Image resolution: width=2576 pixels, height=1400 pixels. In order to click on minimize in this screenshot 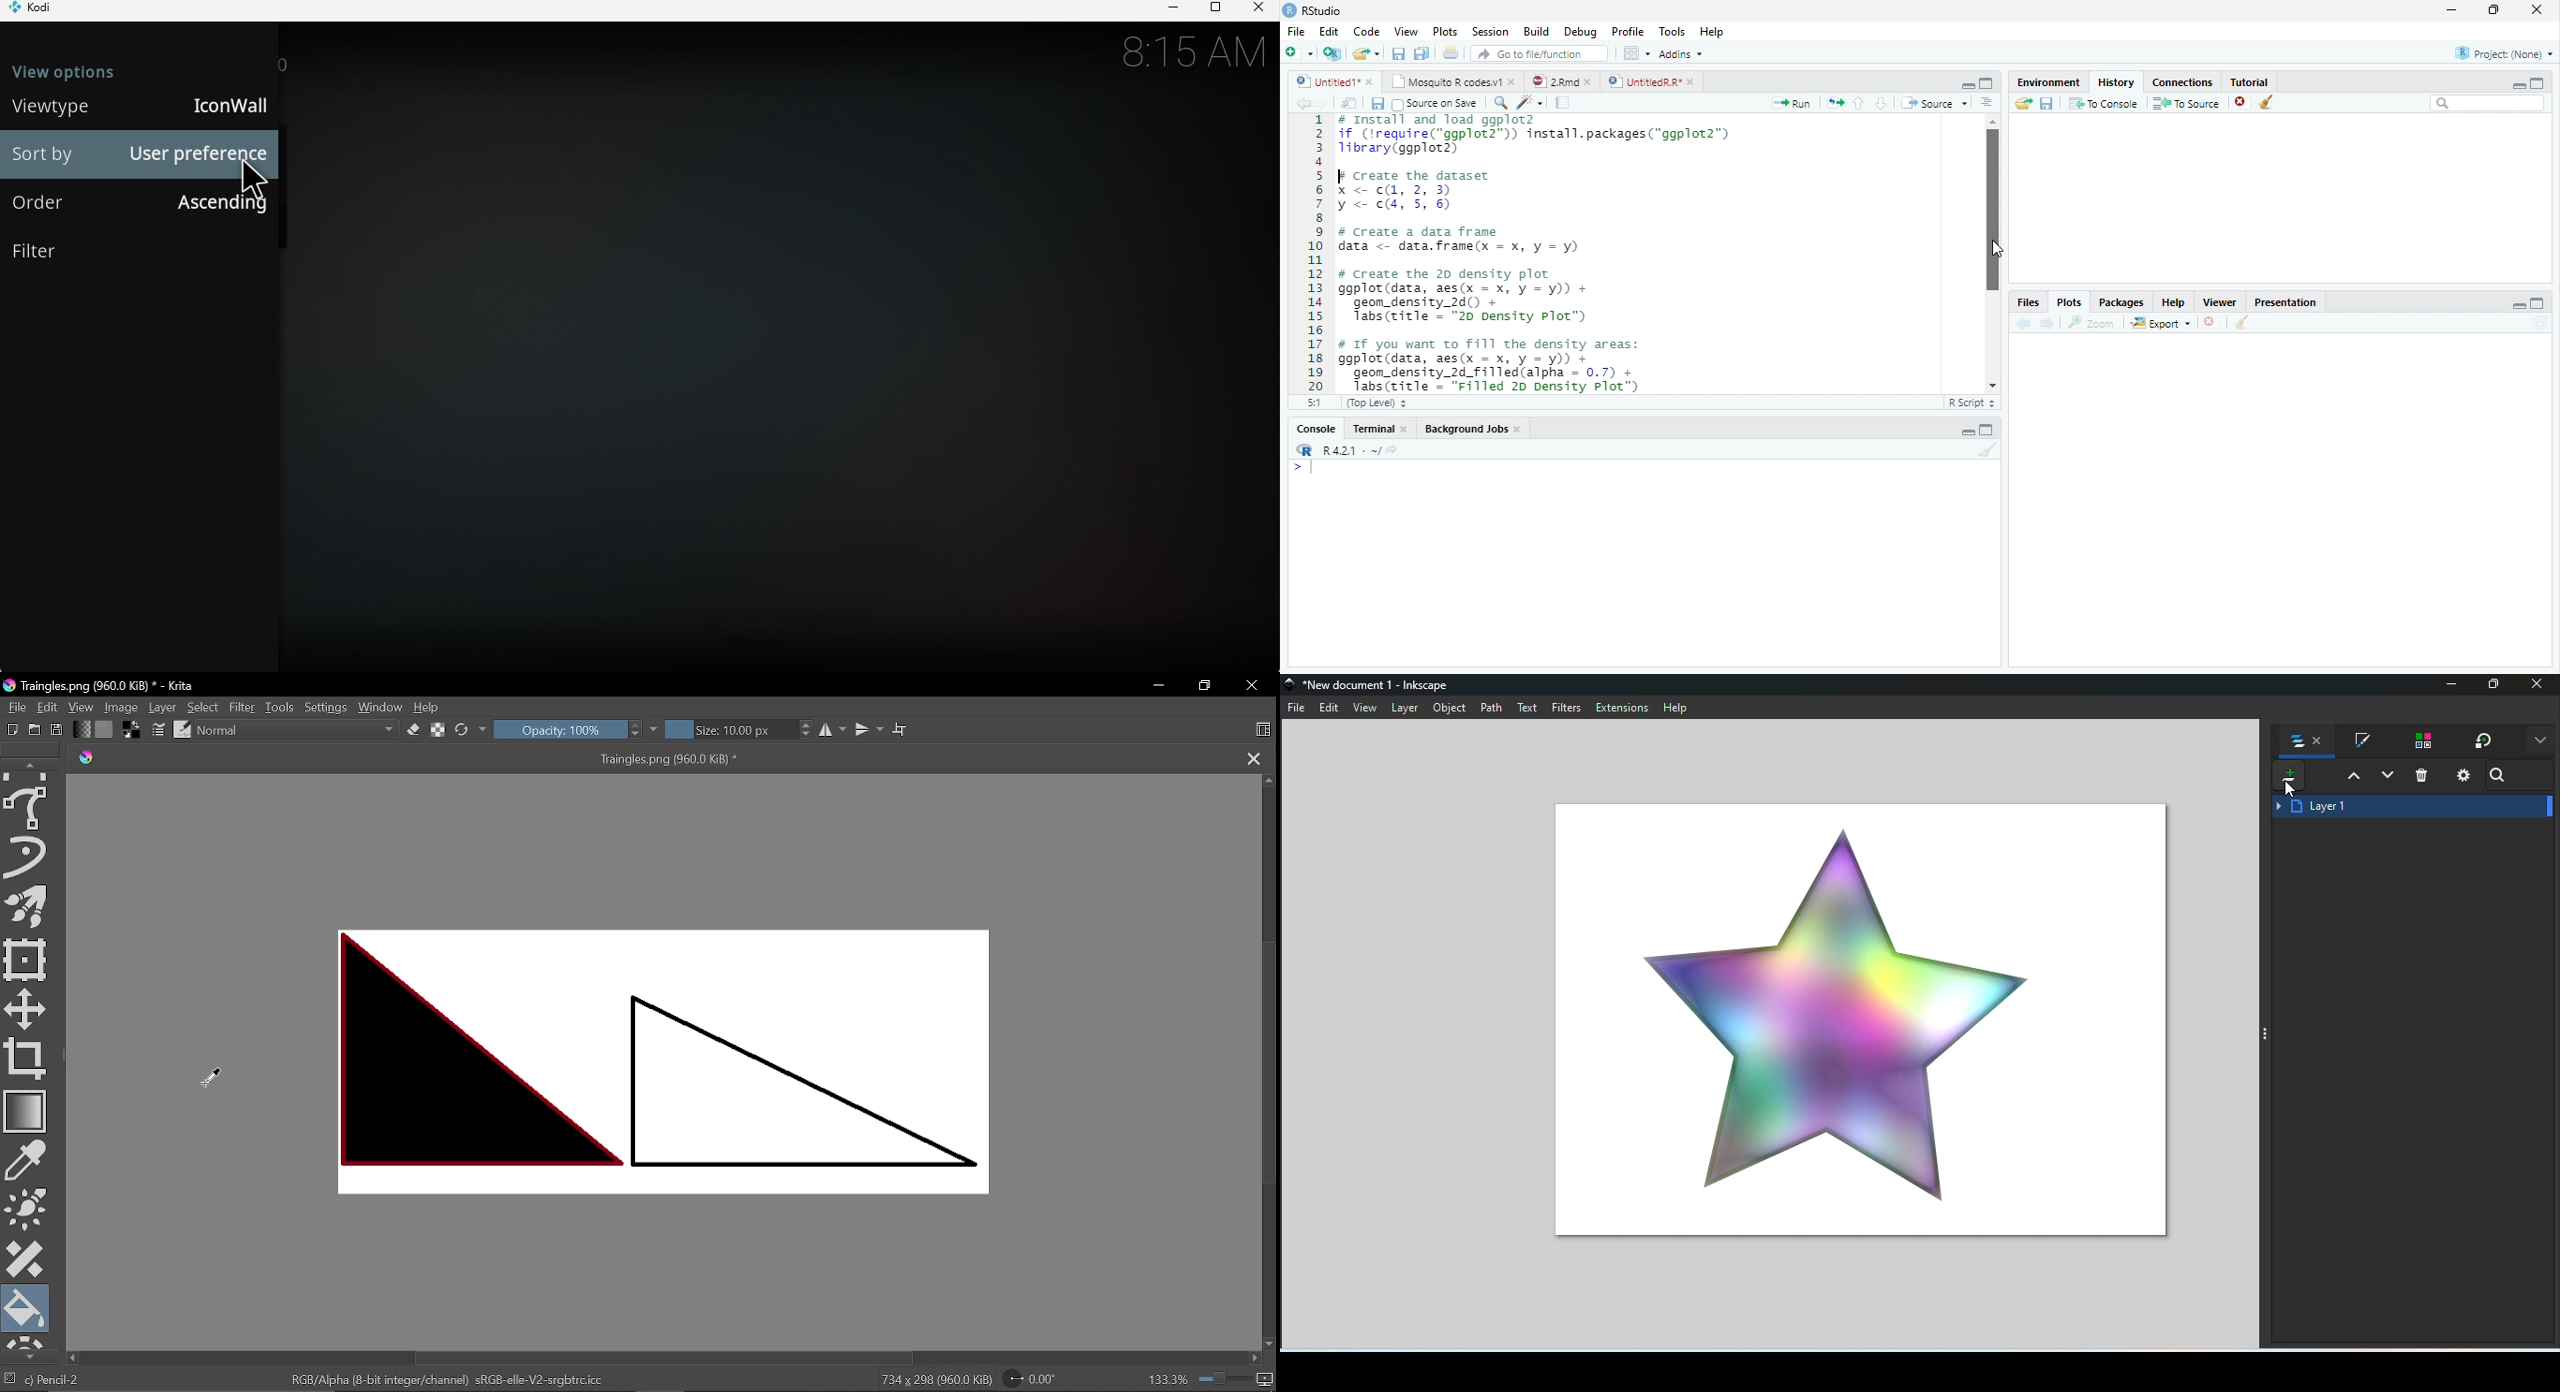, I will do `click(1968, 433)`.